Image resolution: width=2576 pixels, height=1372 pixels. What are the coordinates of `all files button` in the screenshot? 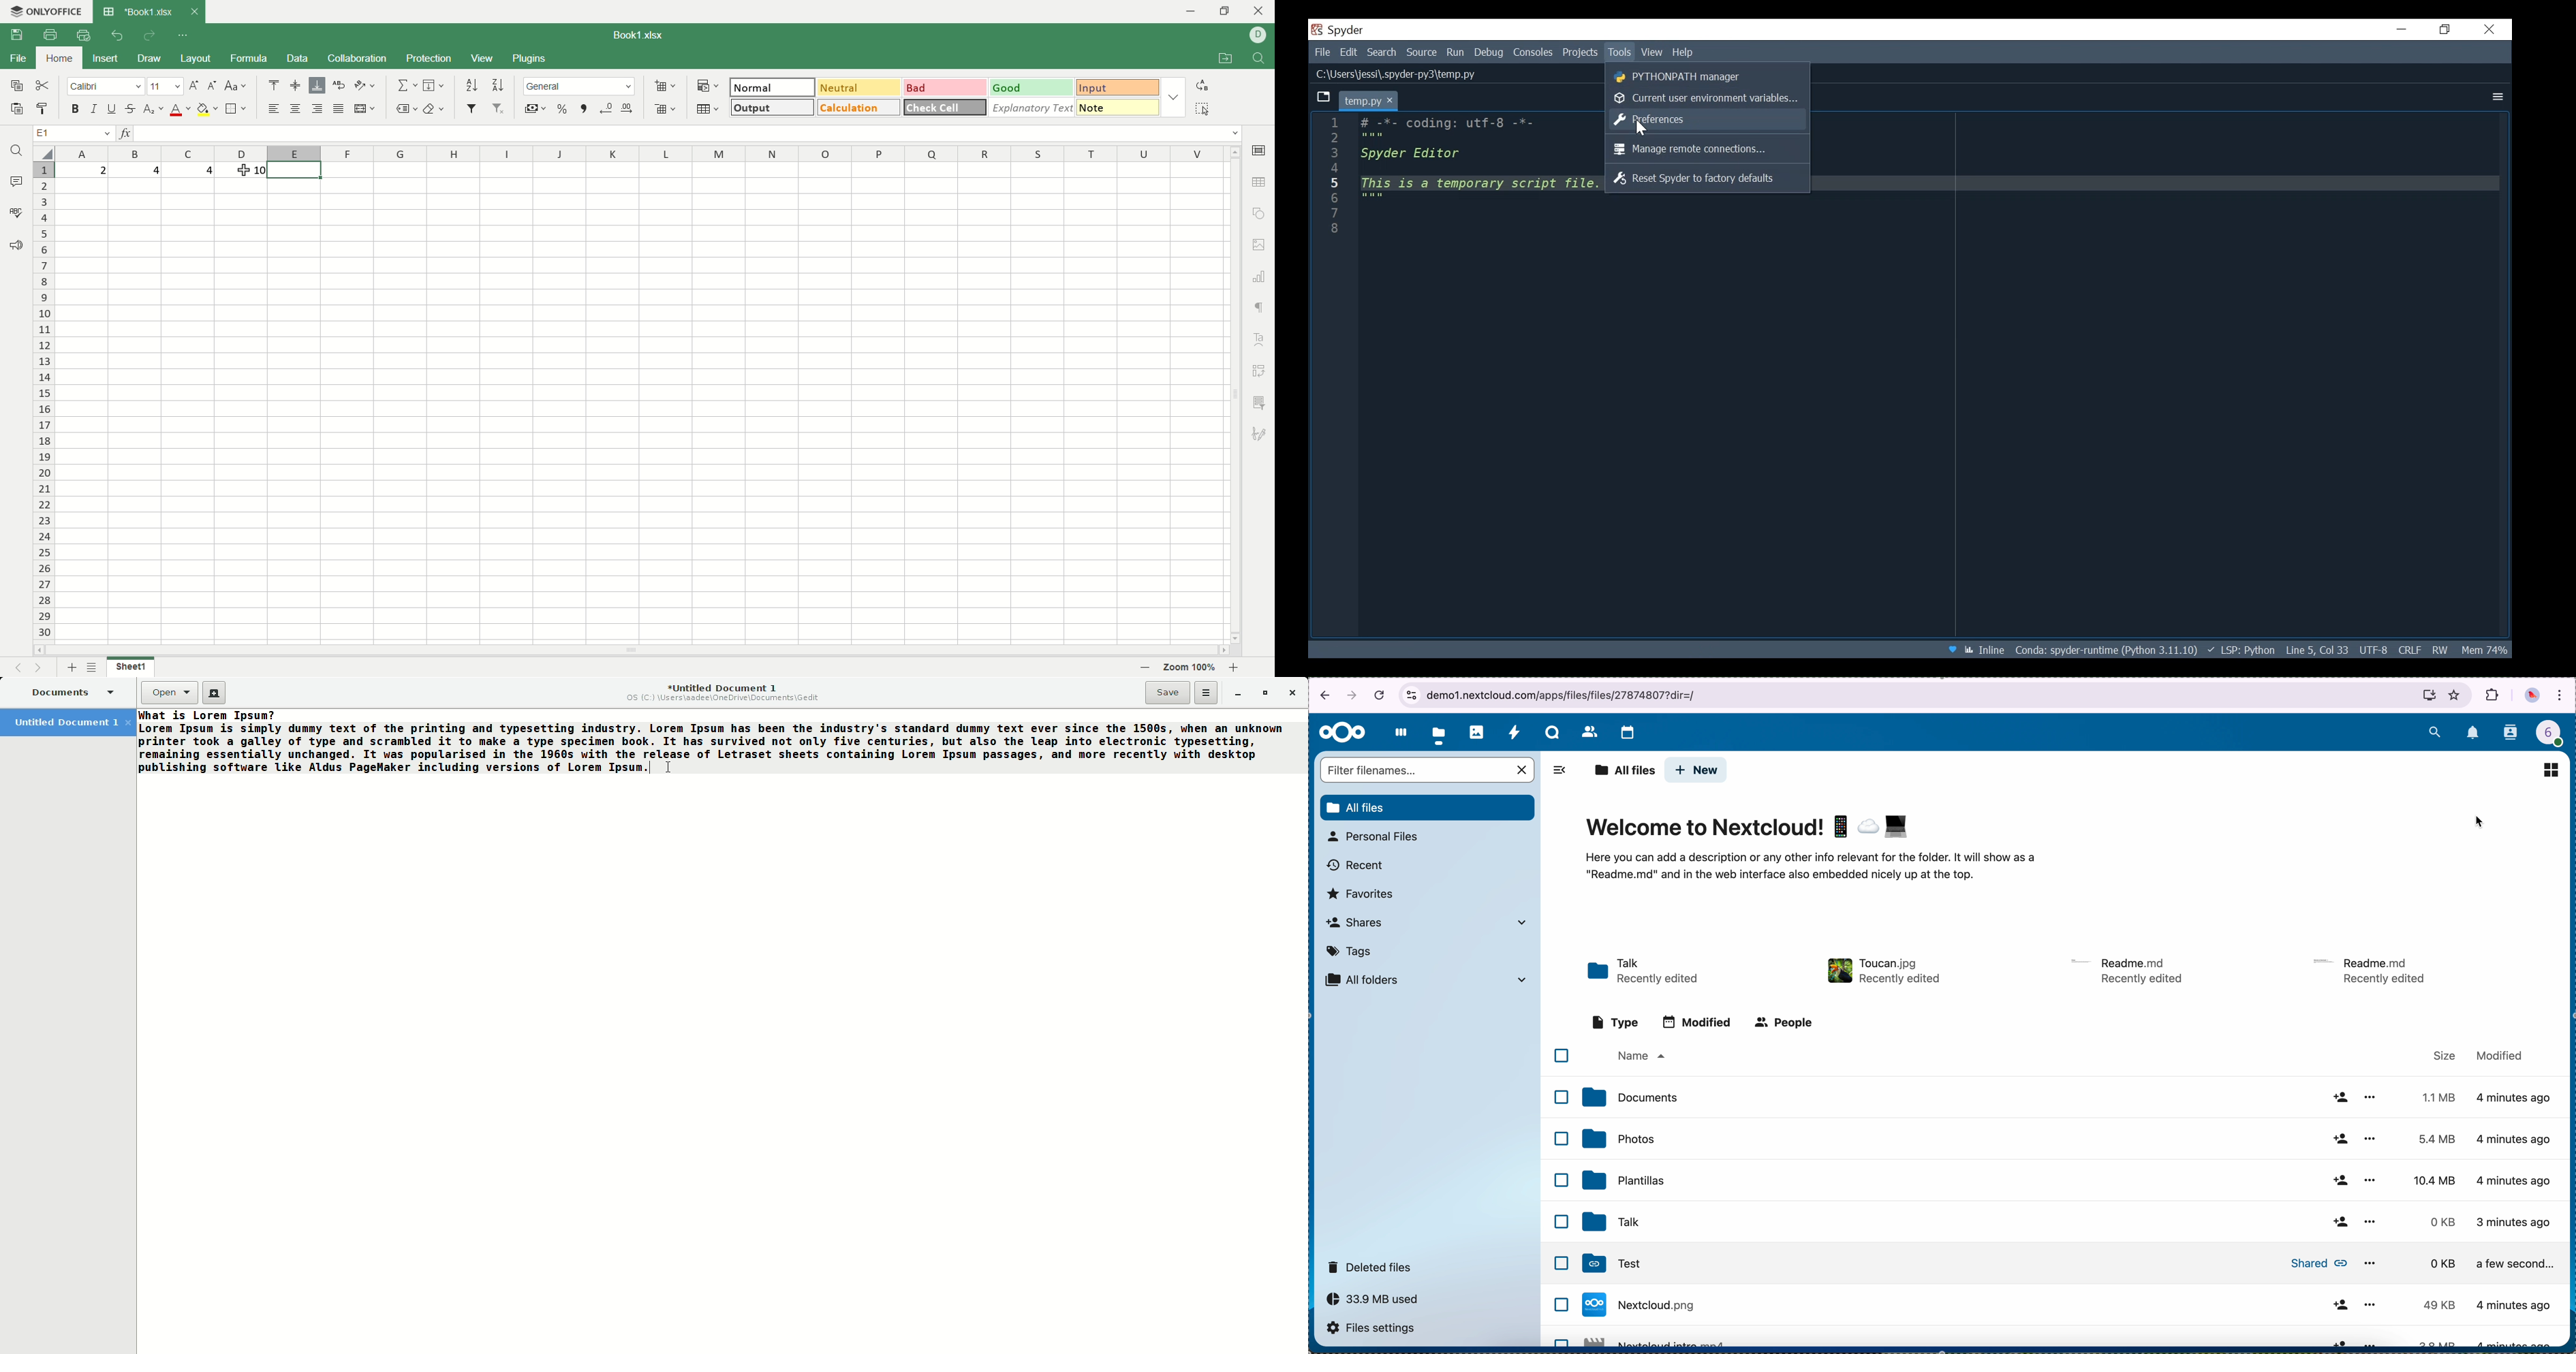 It's located at (1429, 808).